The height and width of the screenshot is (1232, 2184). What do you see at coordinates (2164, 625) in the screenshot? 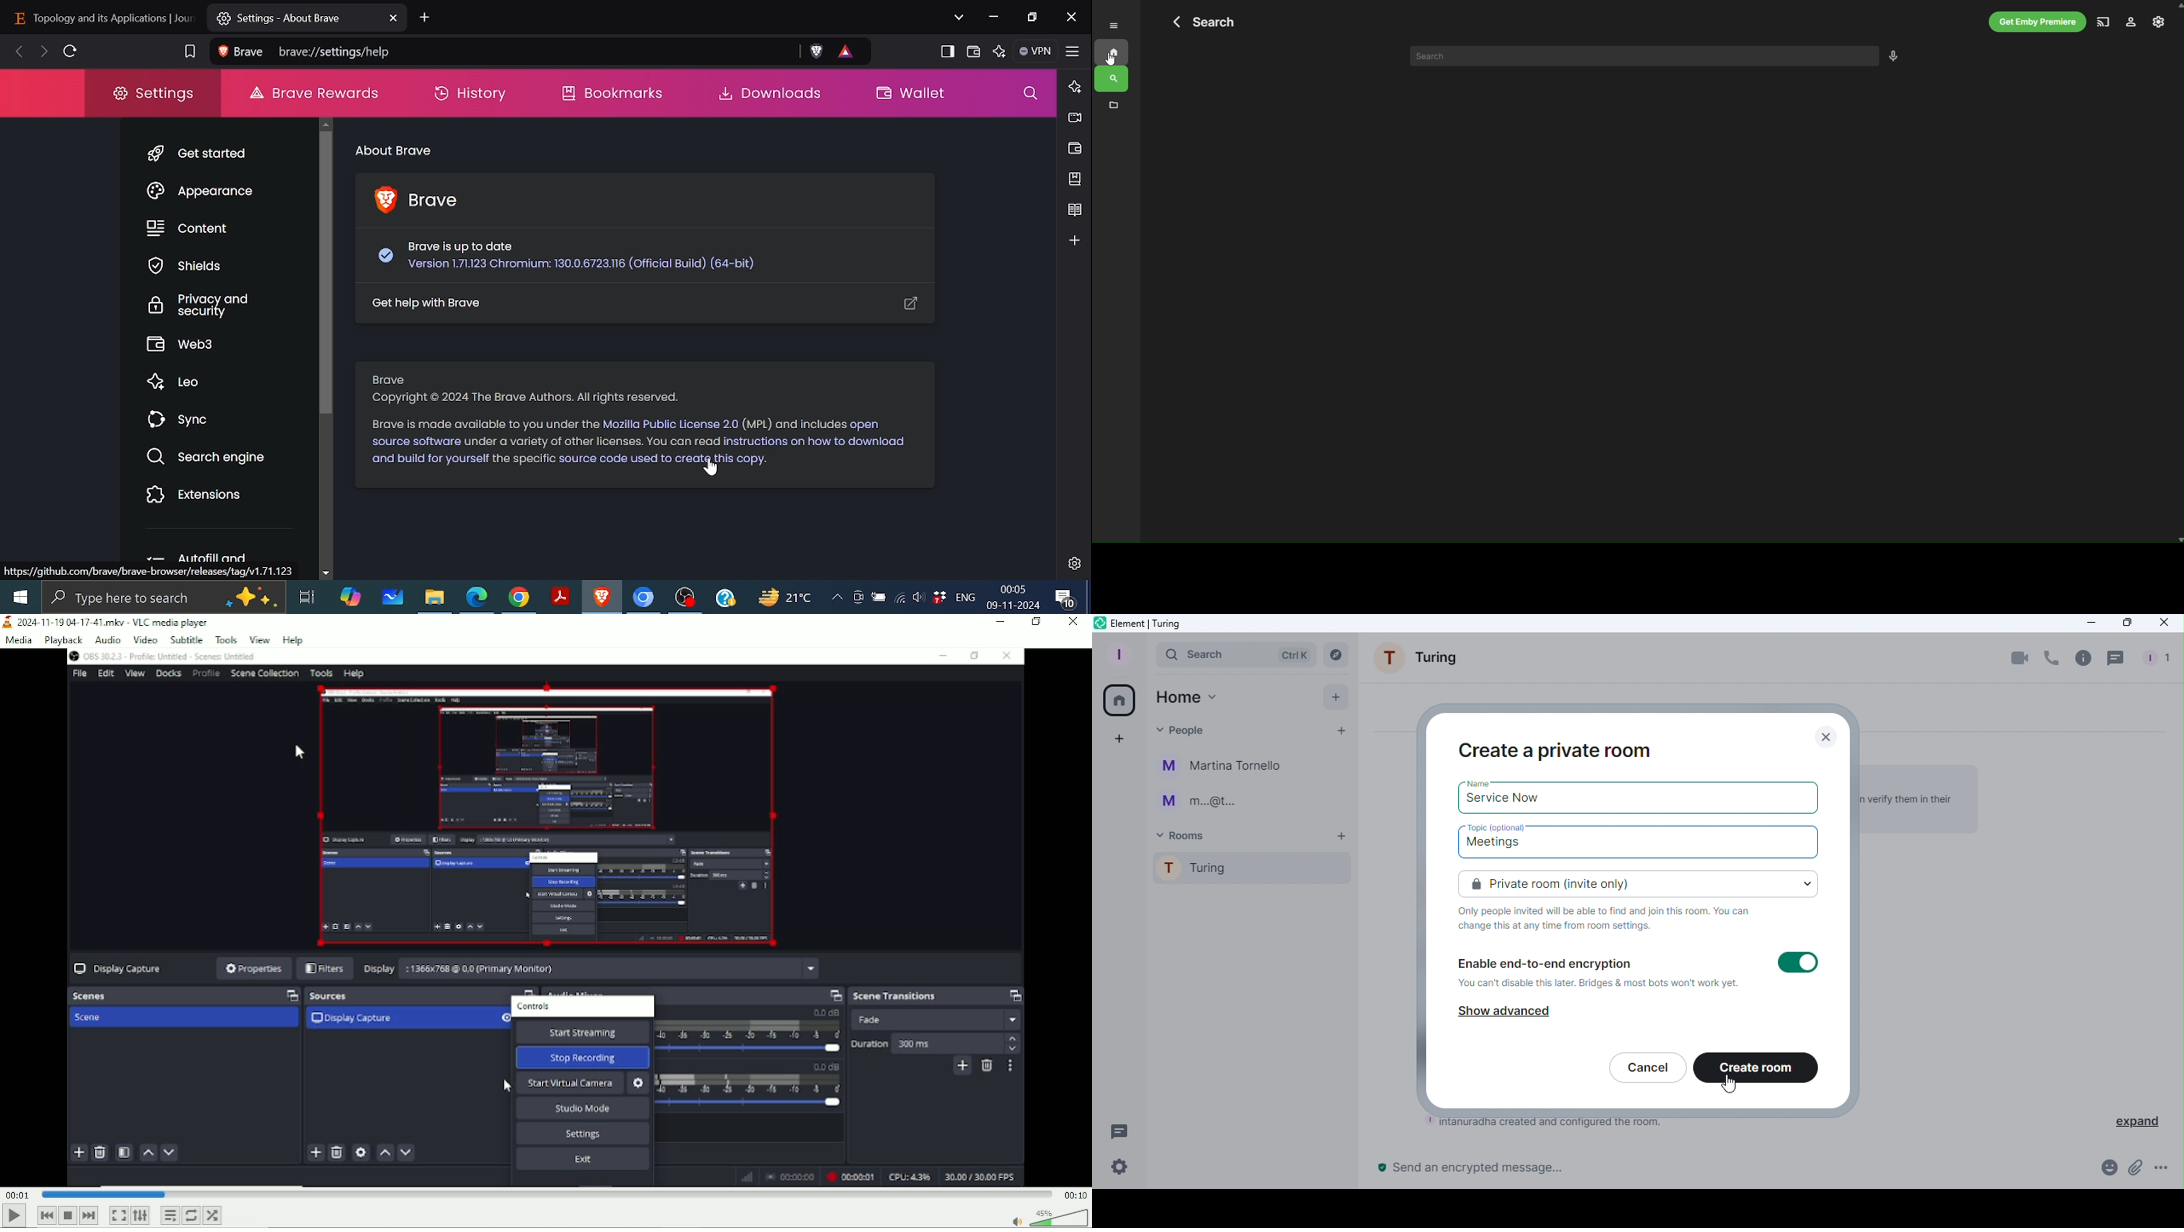
I see `Close` at bounding box center [2164, 625].